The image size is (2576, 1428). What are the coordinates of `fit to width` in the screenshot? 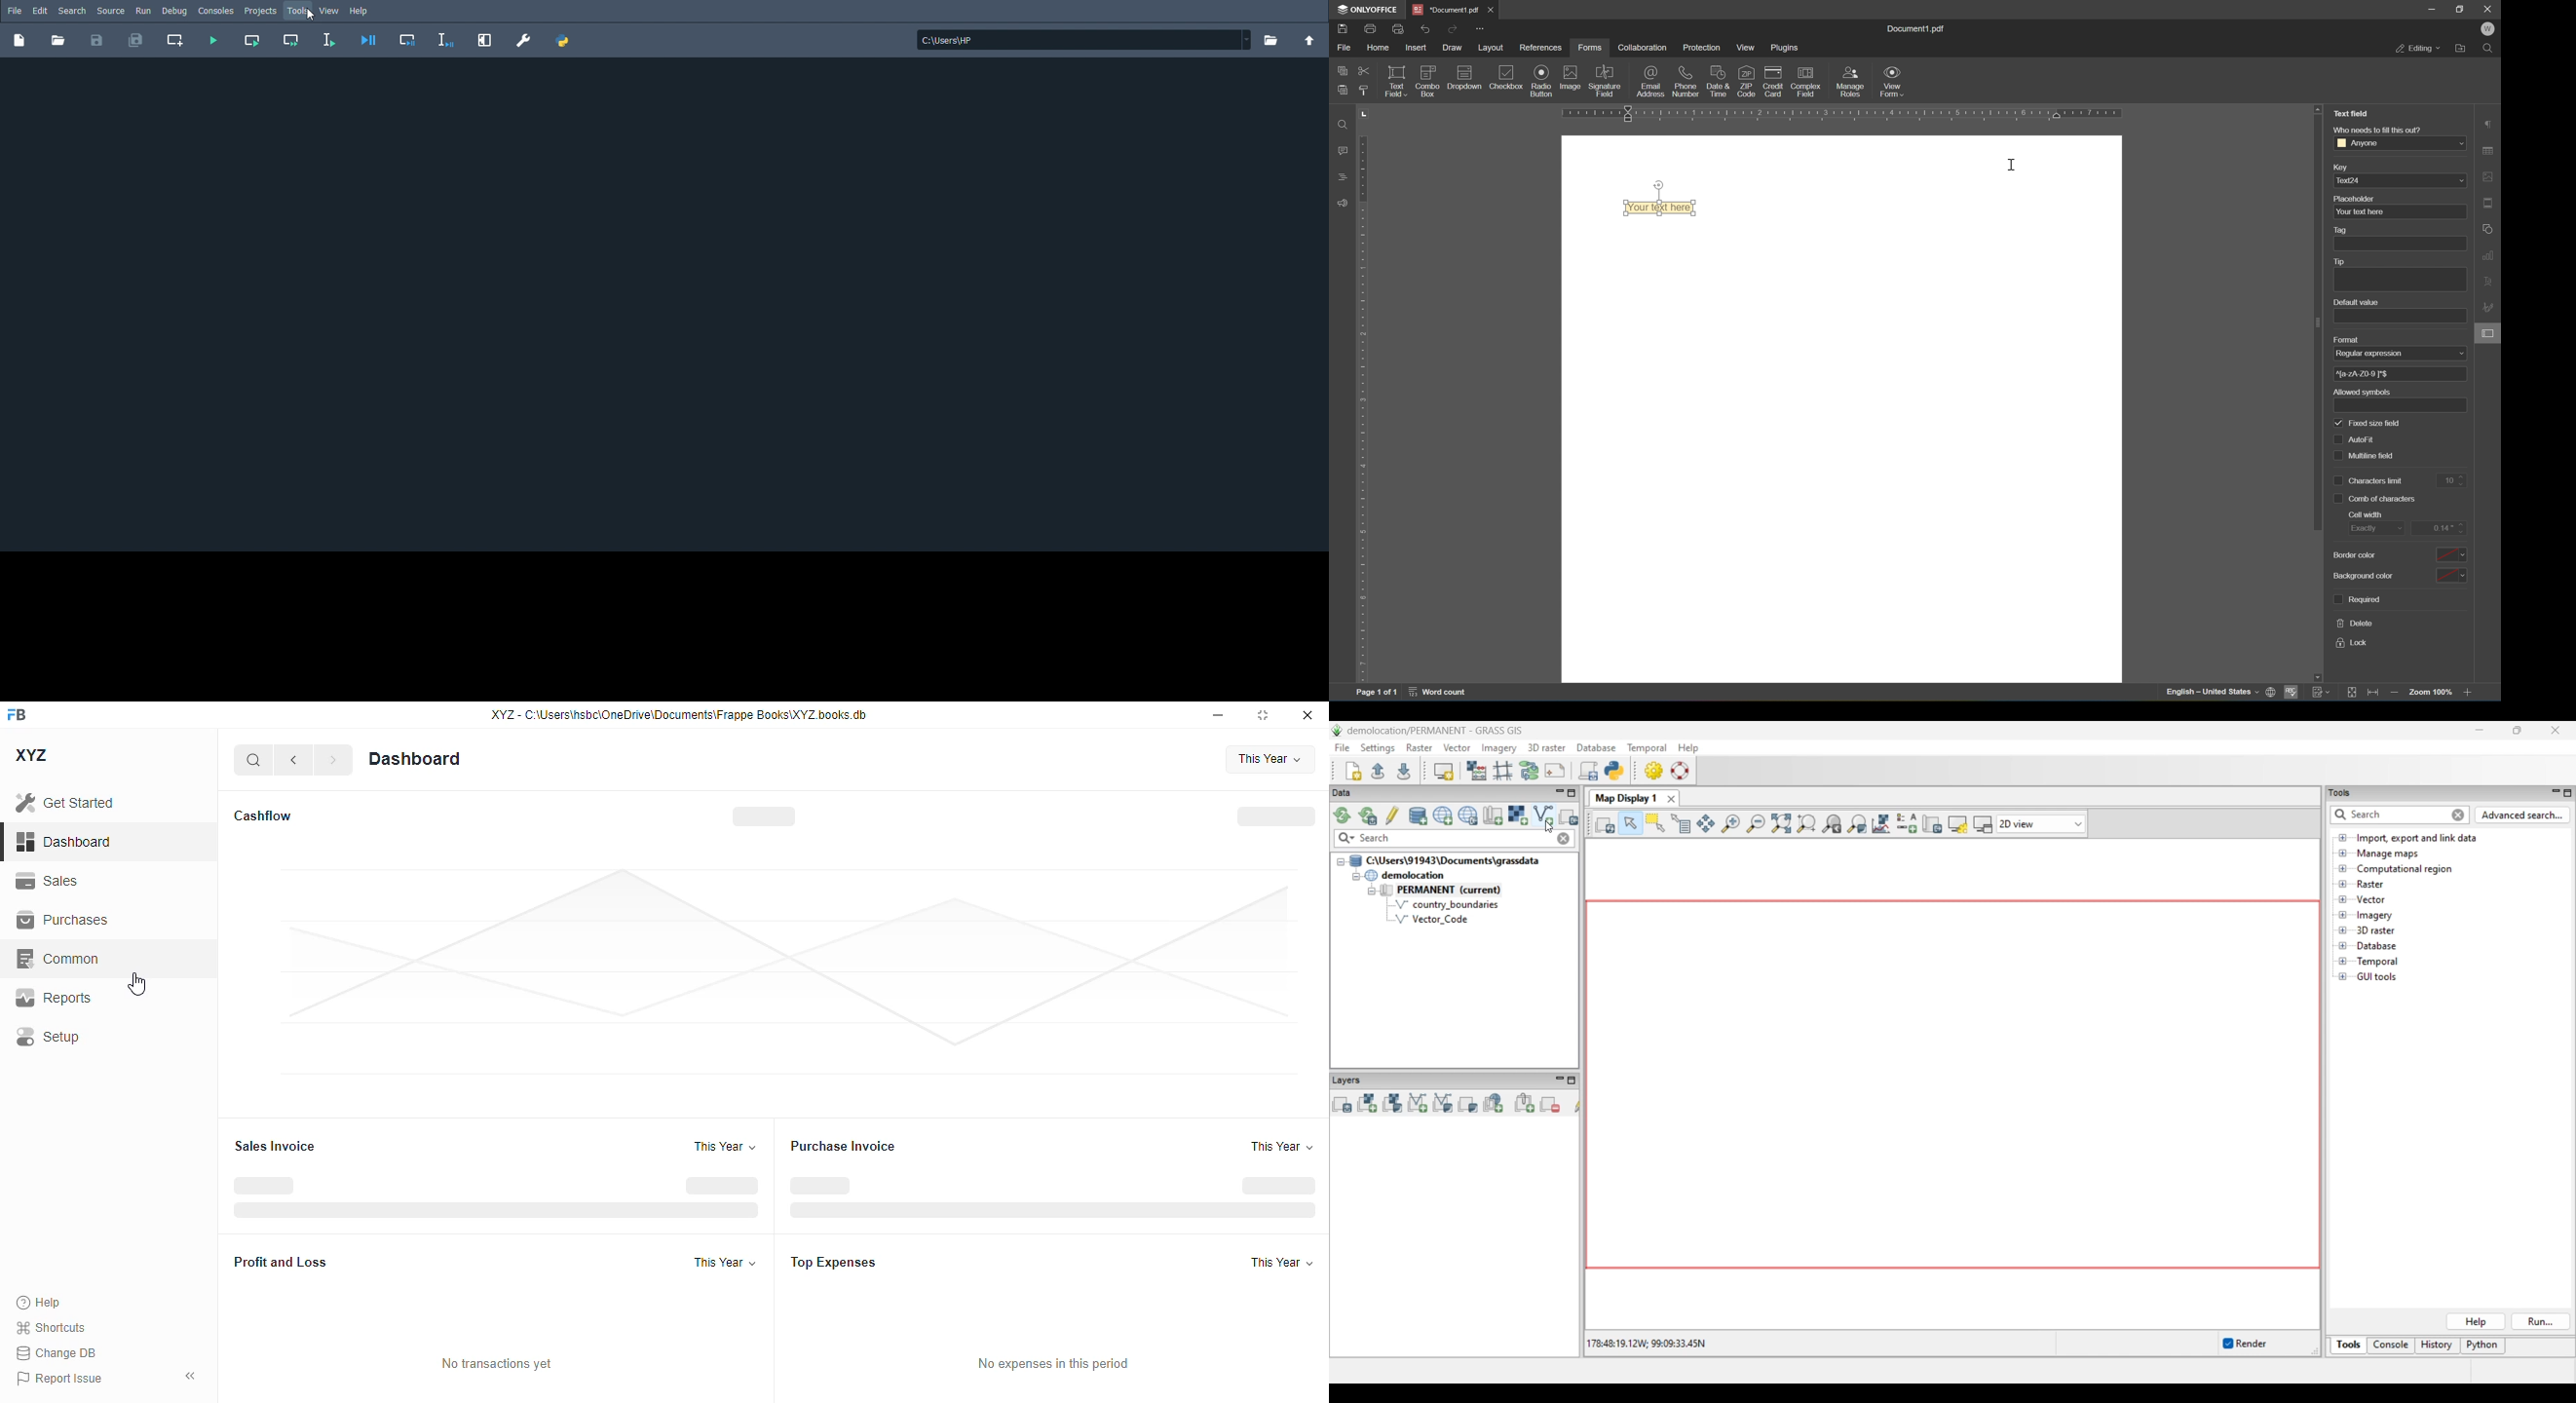 It's located at (2374, 694).